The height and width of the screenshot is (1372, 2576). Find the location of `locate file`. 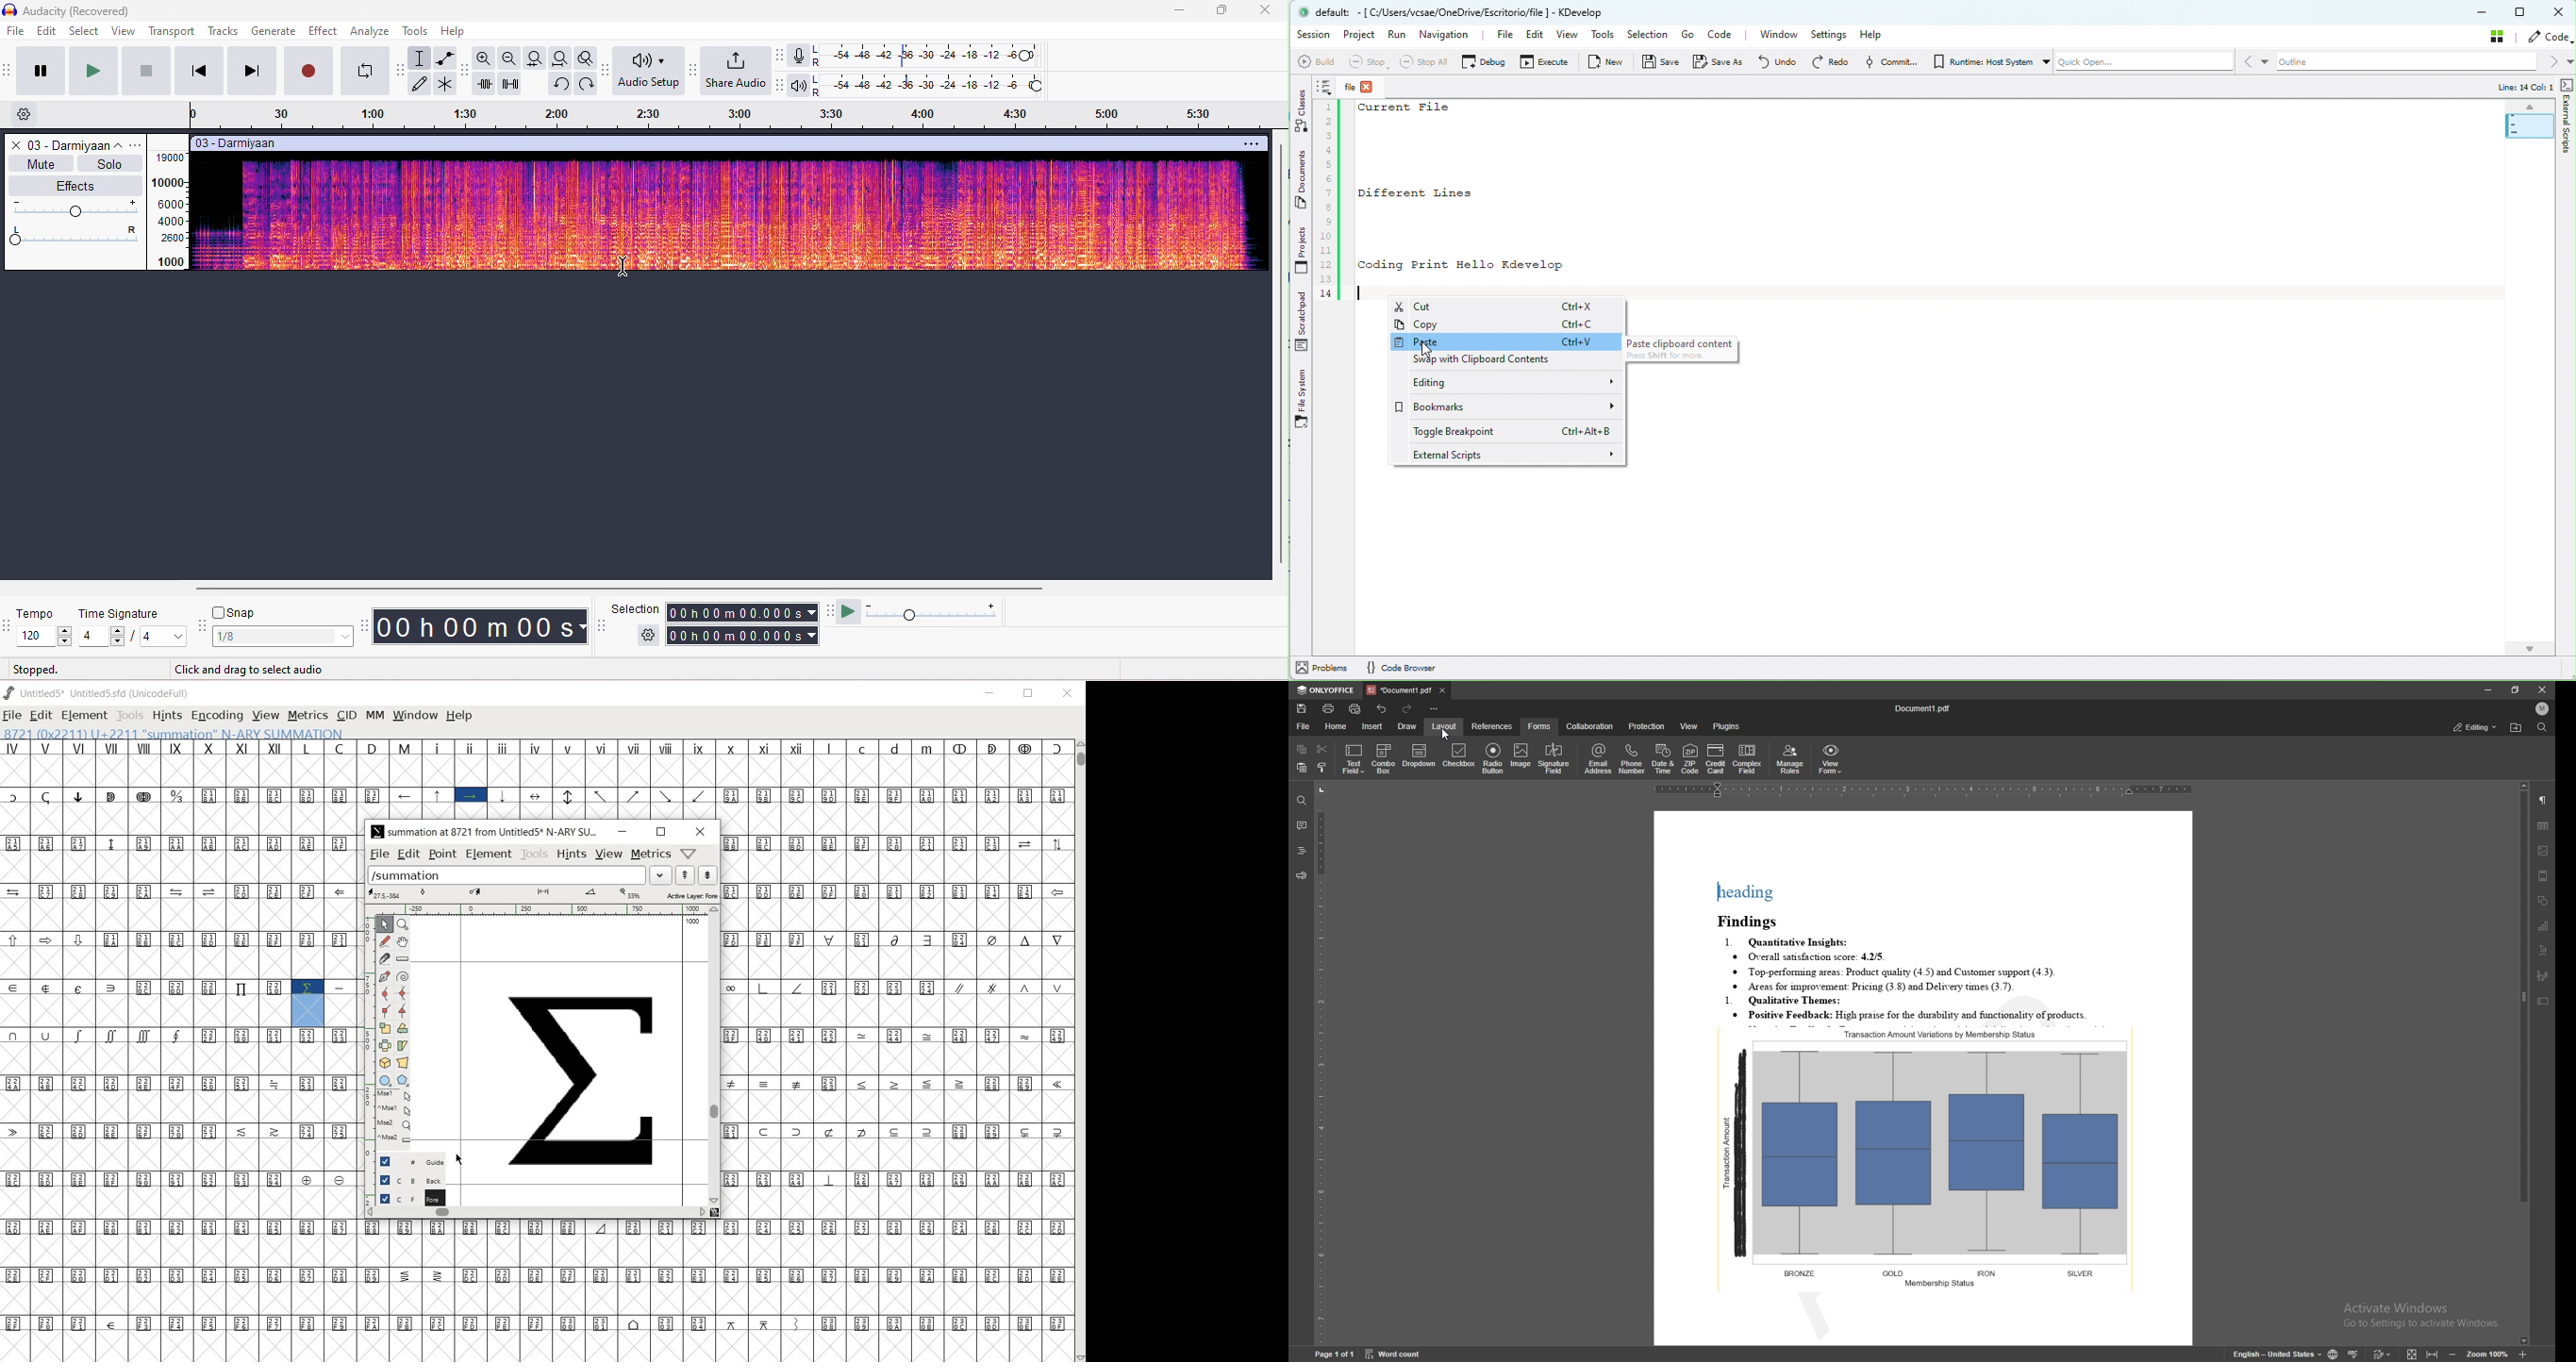

locate file is located at coordinates (2517, 728).